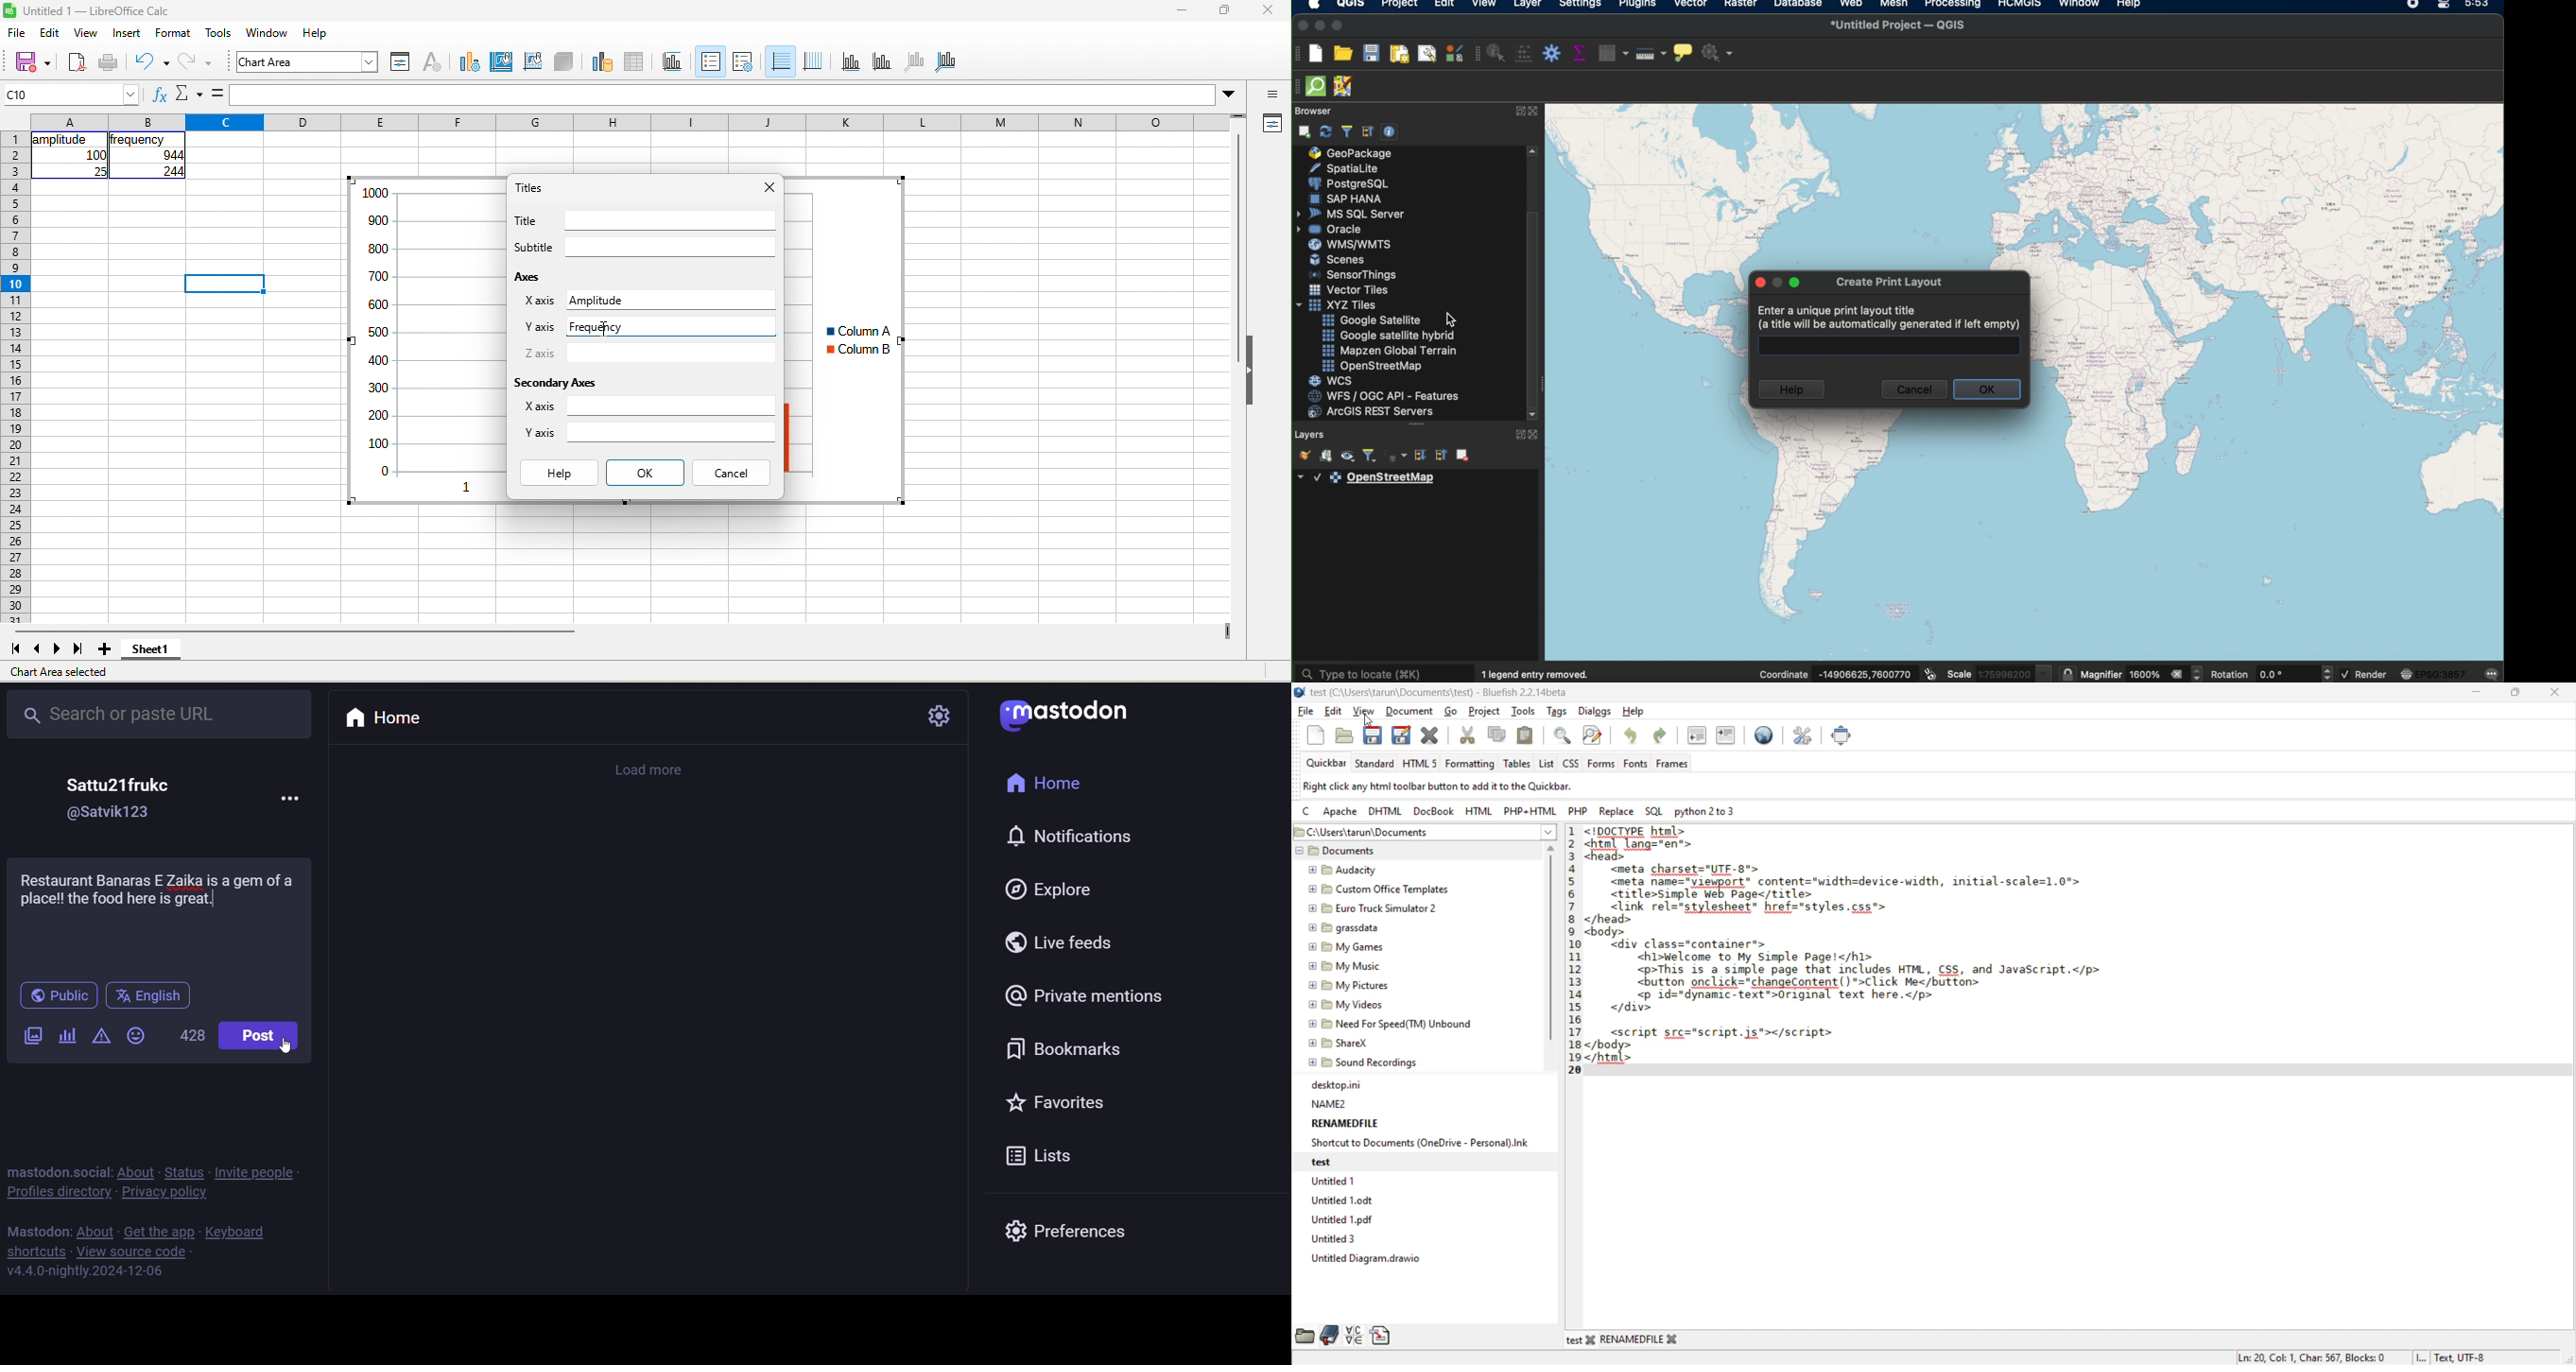 This screenshot has width=2576, height=1372. What do you see at coordinates (534, 247) in the screenshot?
I see `Subtitle` at bounding box center [534, 247].